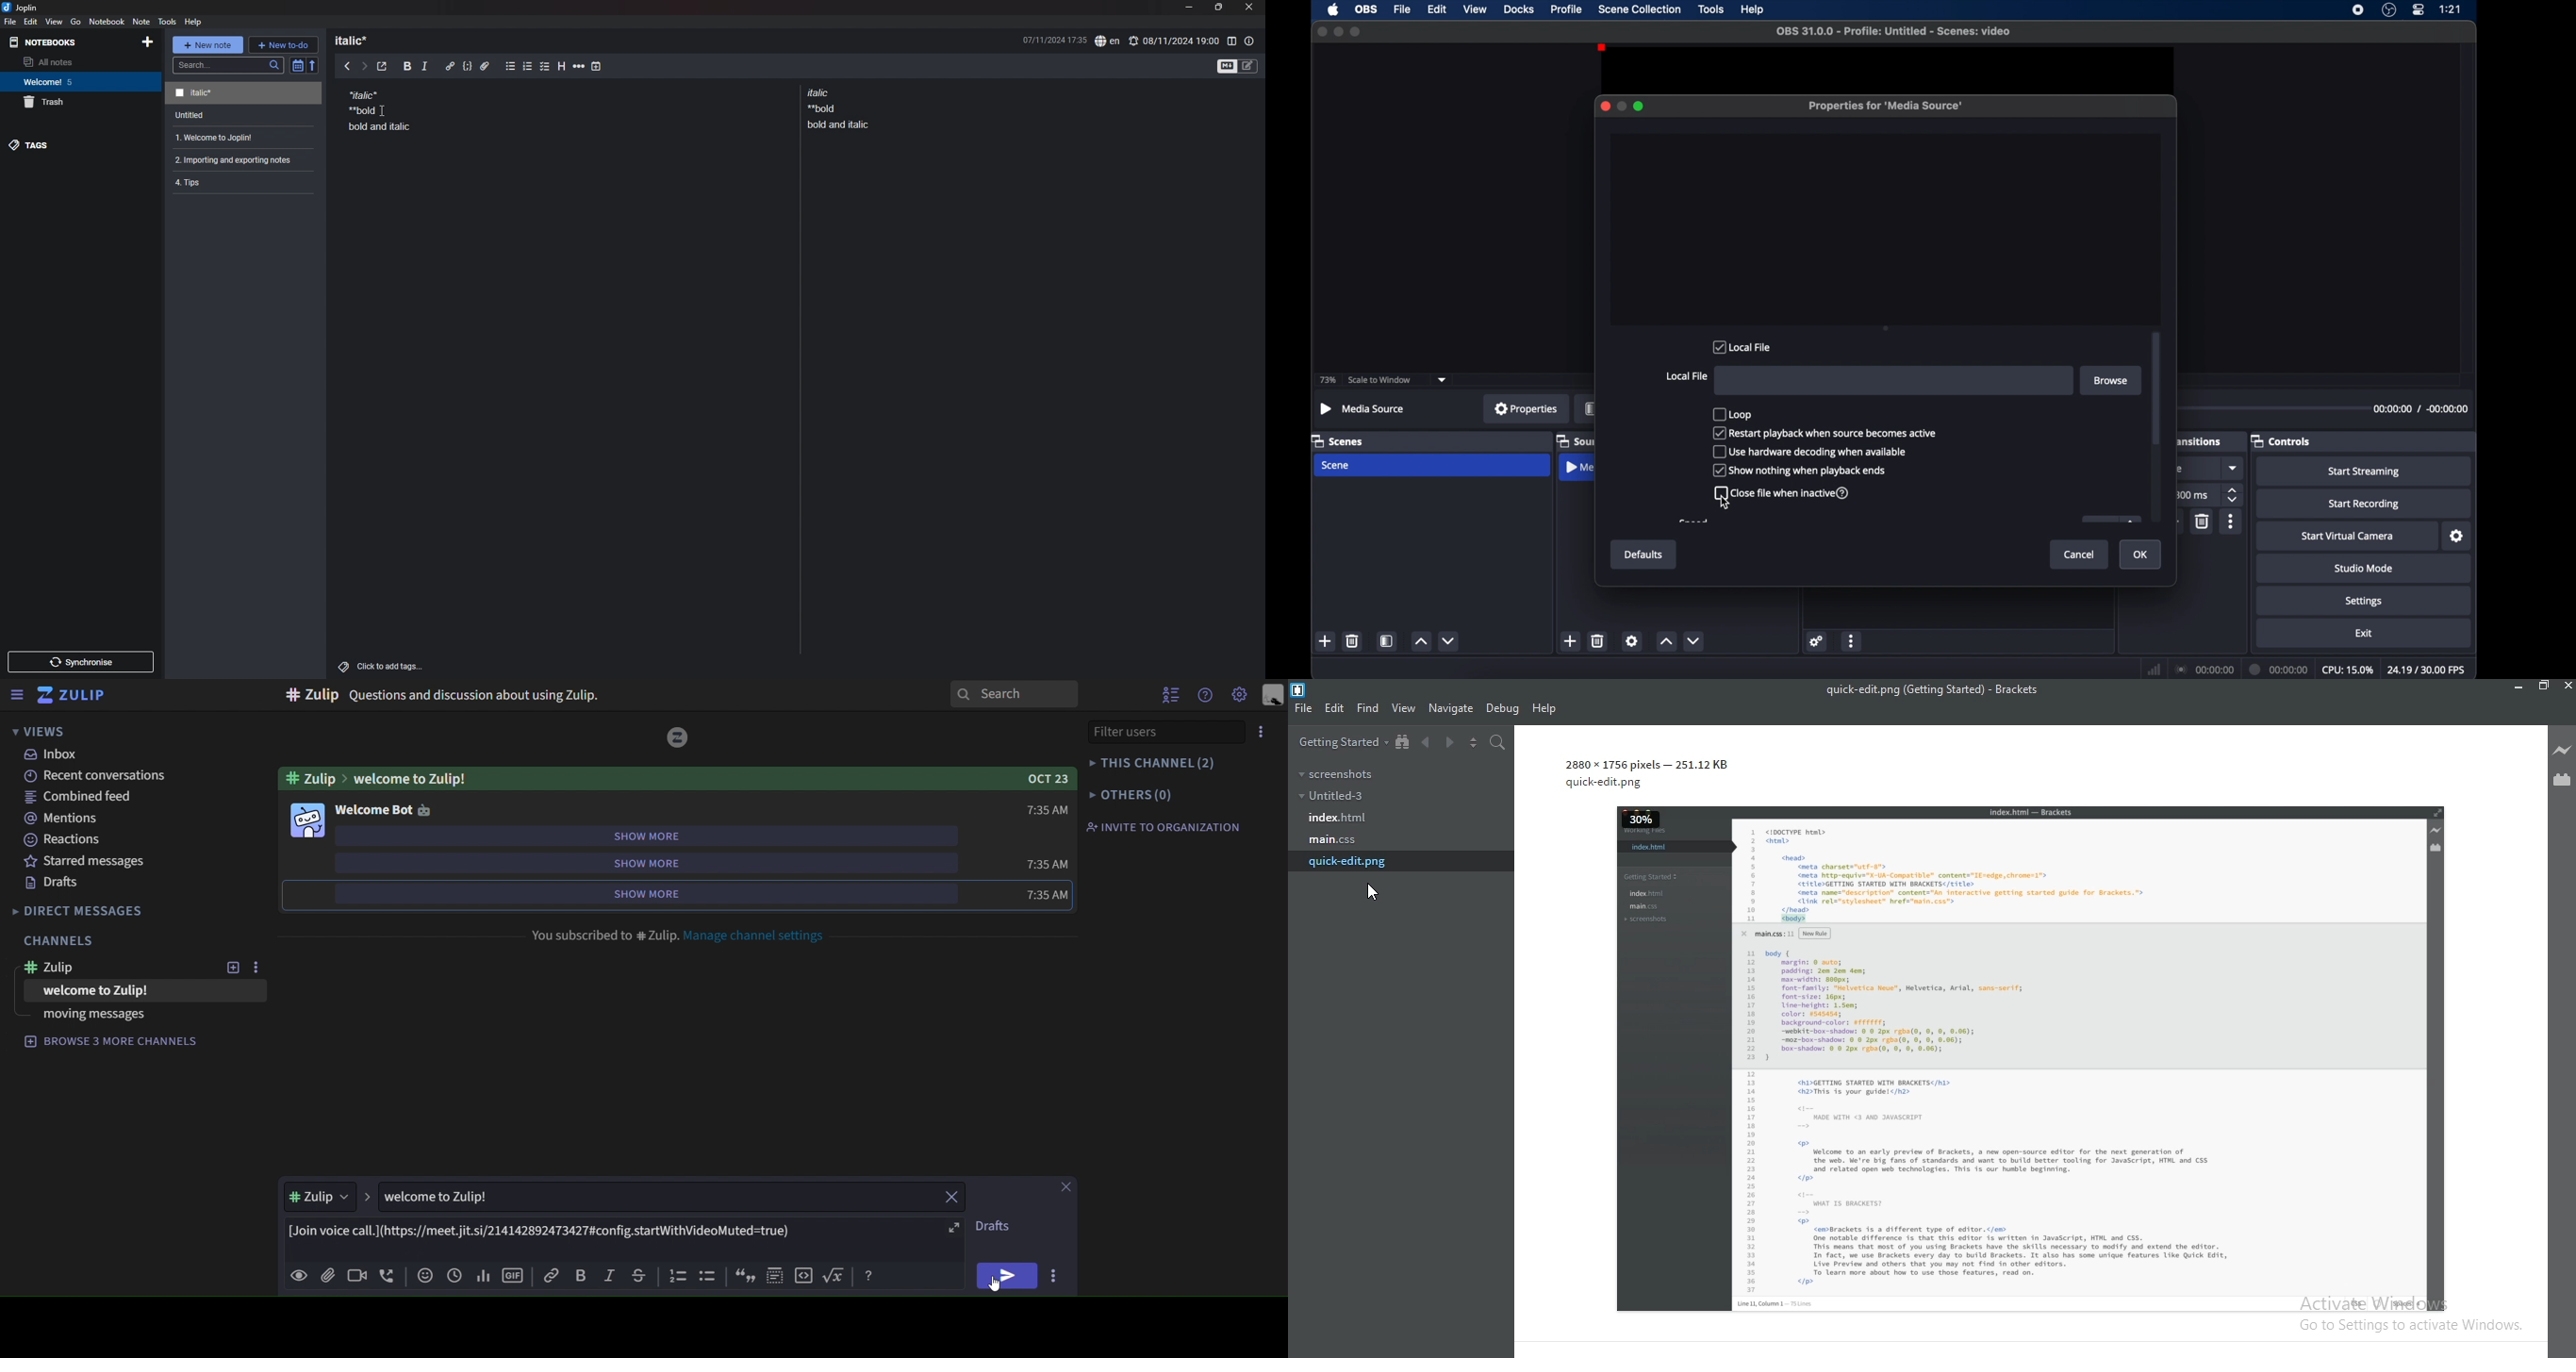 Image resolution: width=2576 pixels, height=1372 pixels. I want to click on decrement, so click(1695, 640).